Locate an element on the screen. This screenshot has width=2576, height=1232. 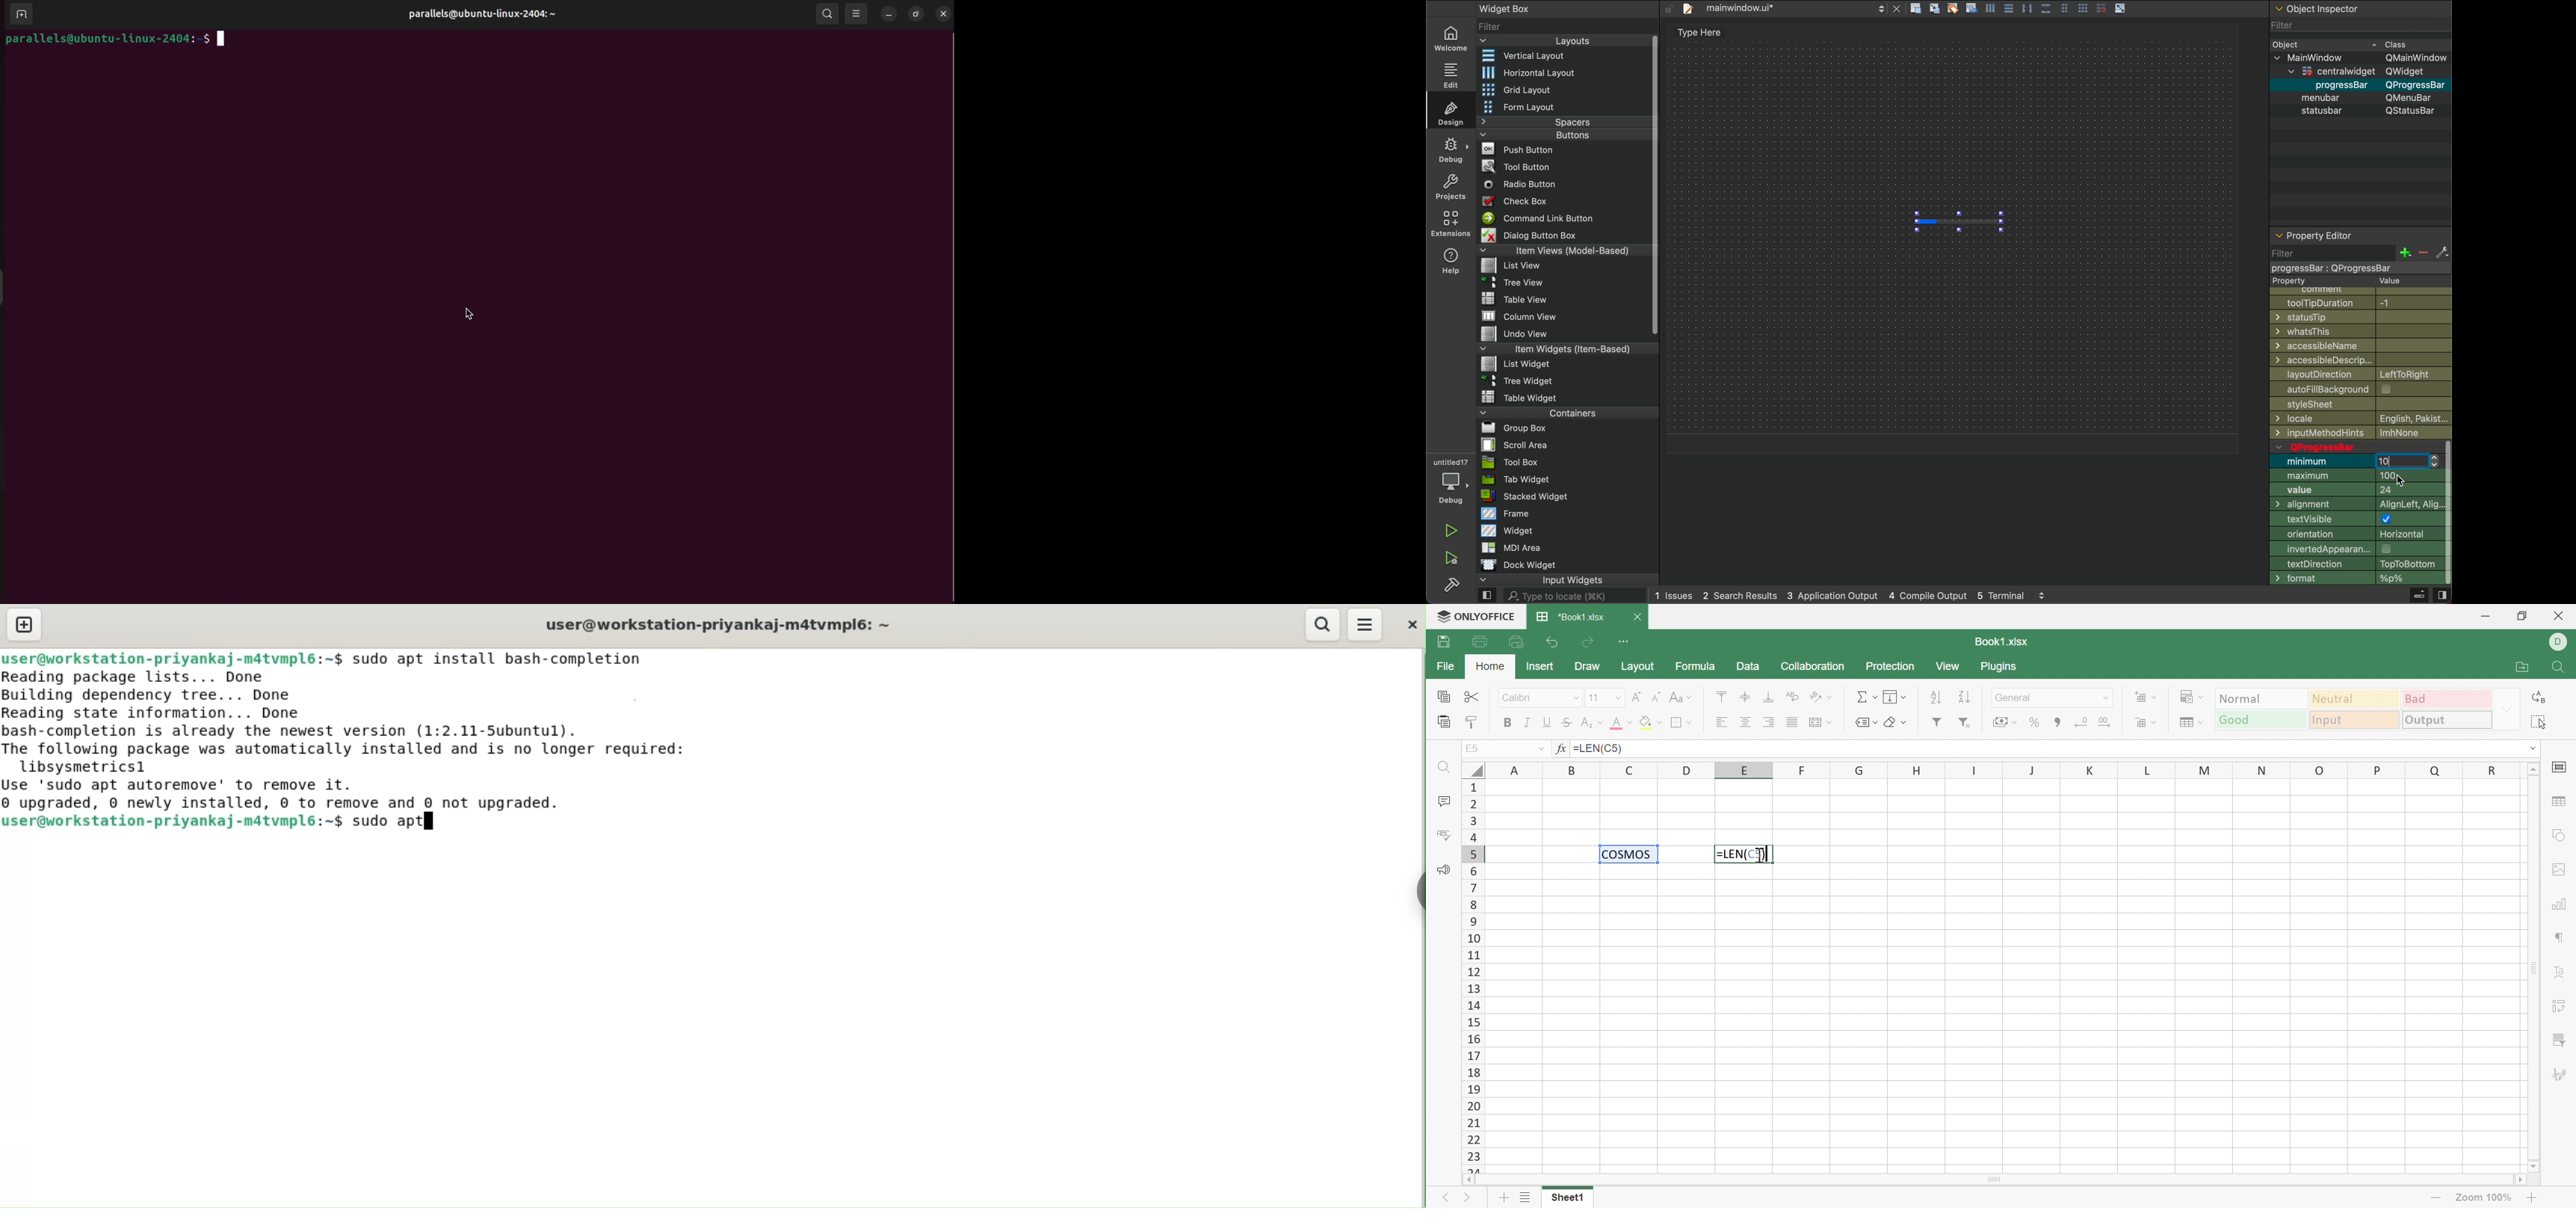
Sheet1 is located at coordinates (1568, 1200).